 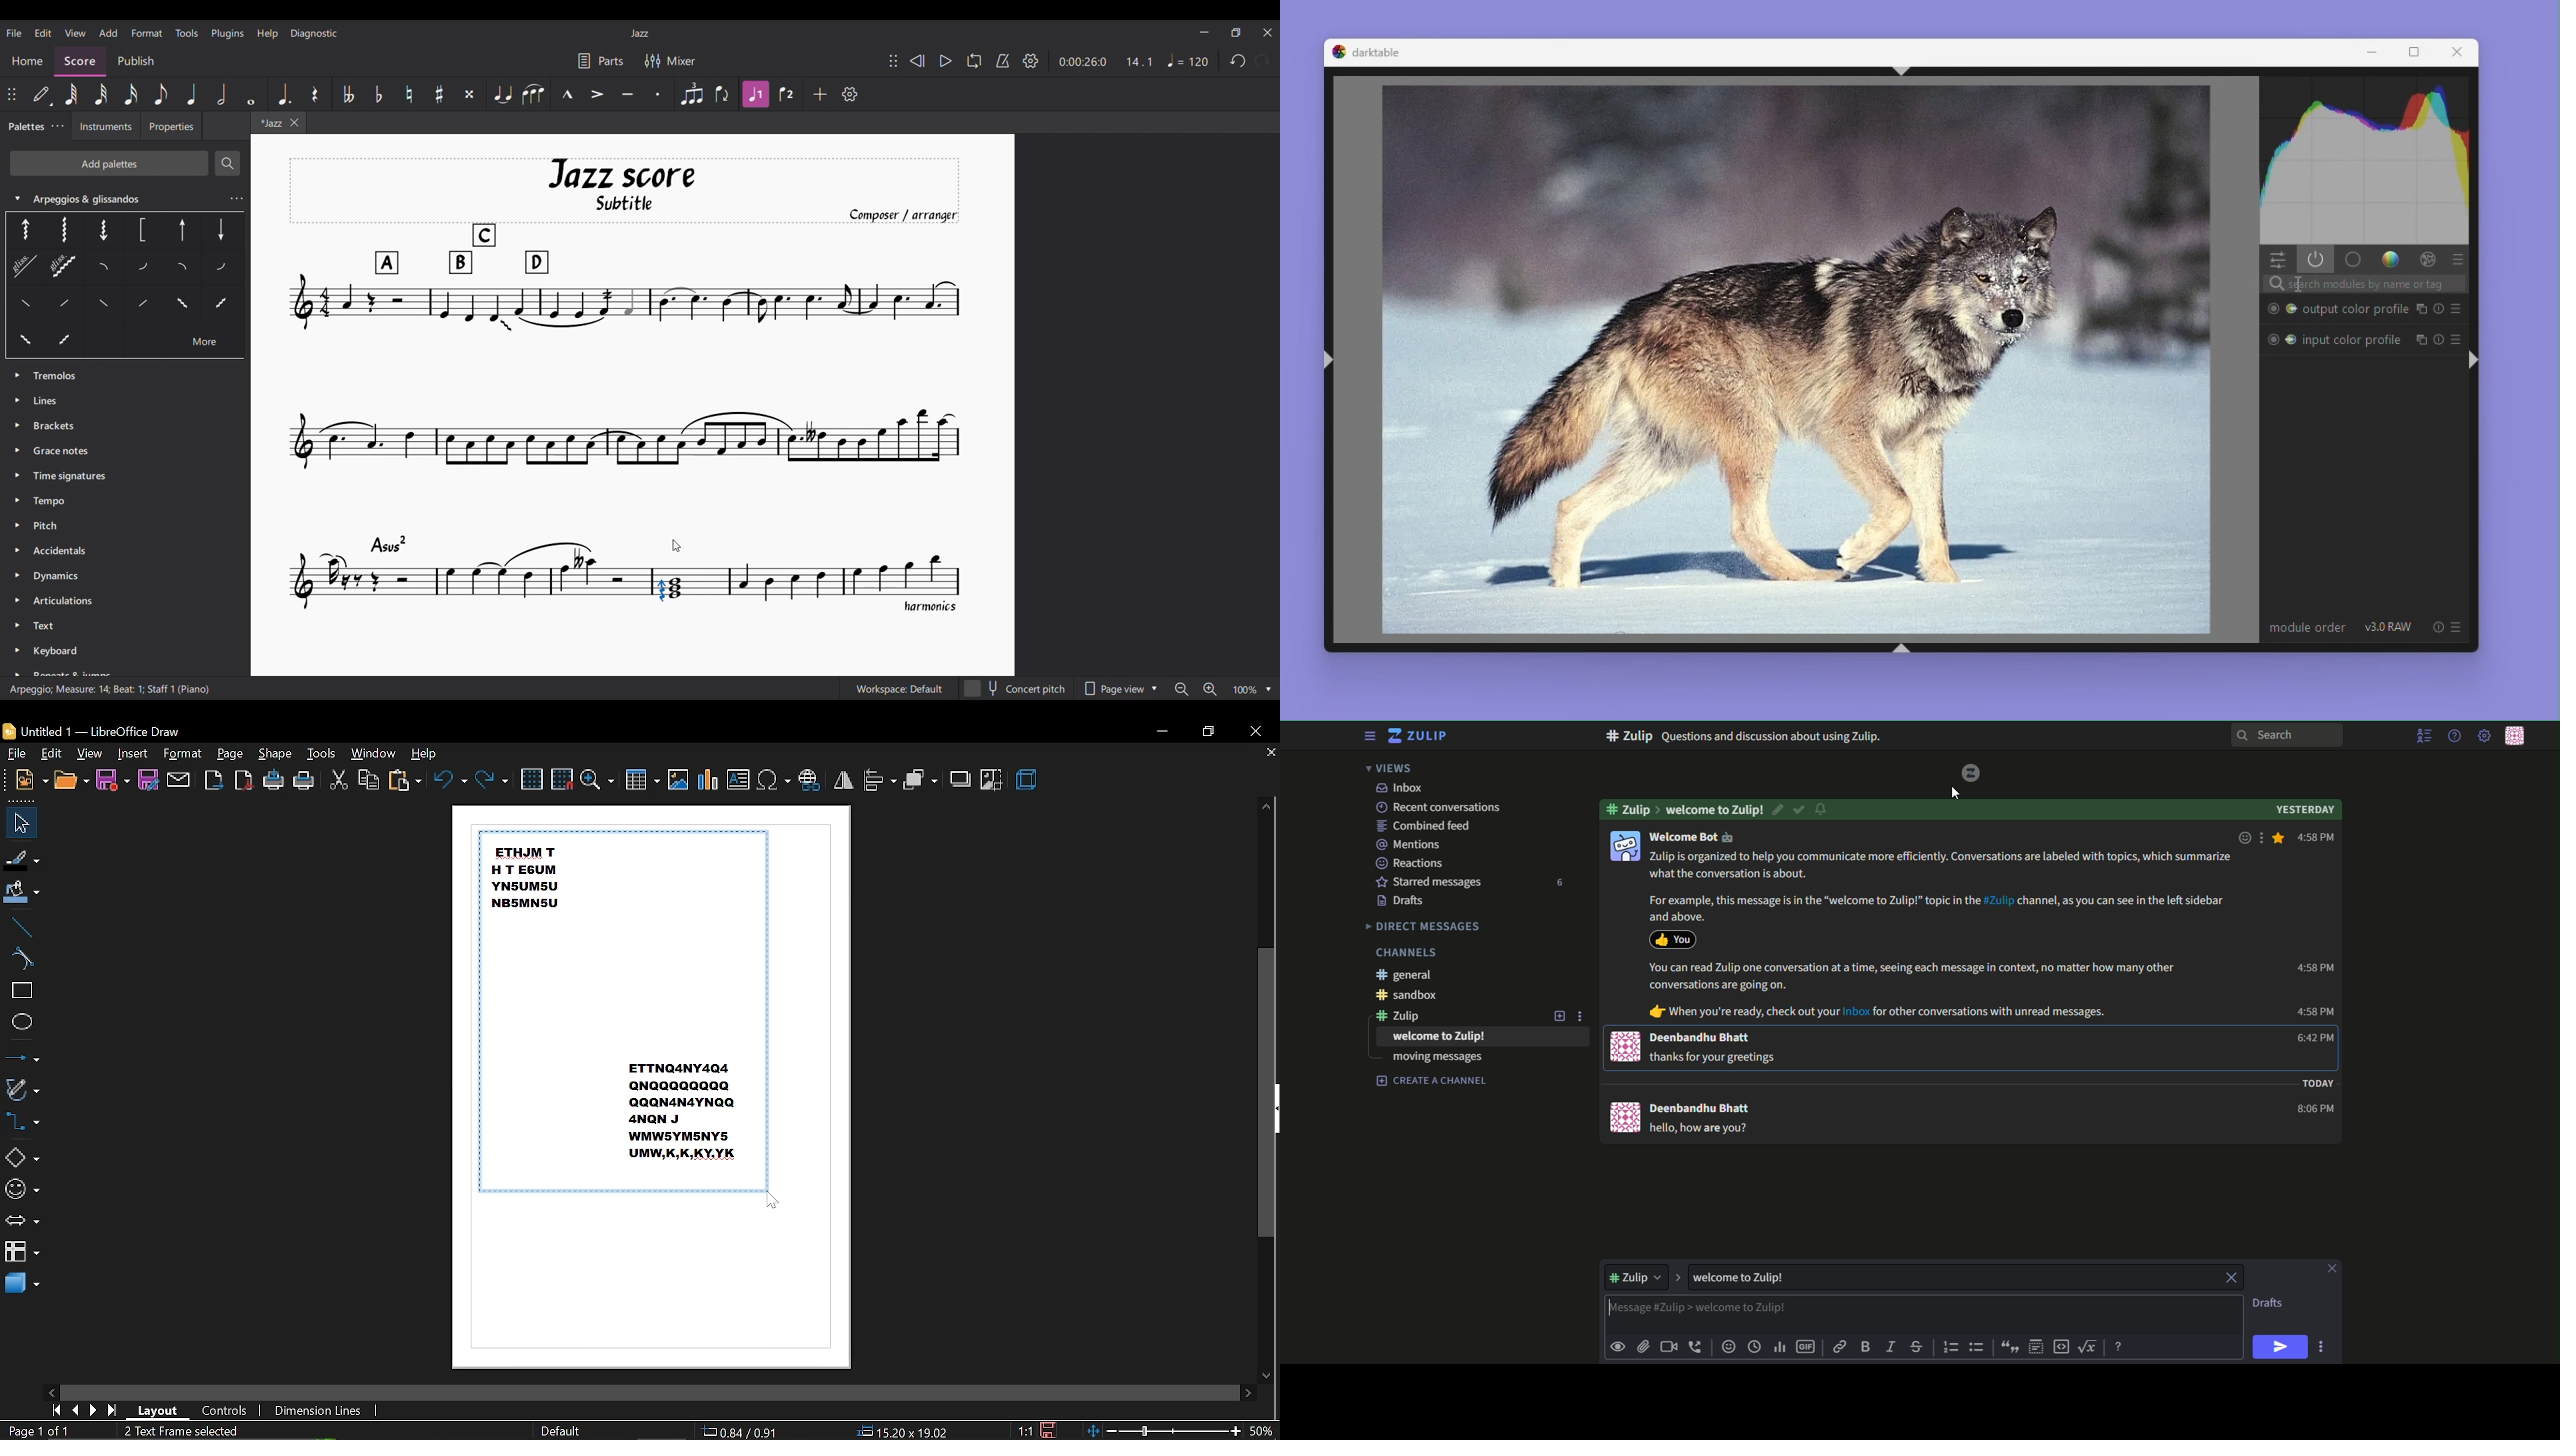 What do you see at coordinates (115, 1410) in the screenshot?
I see `go to last page` at bounding box center [115, 1410].